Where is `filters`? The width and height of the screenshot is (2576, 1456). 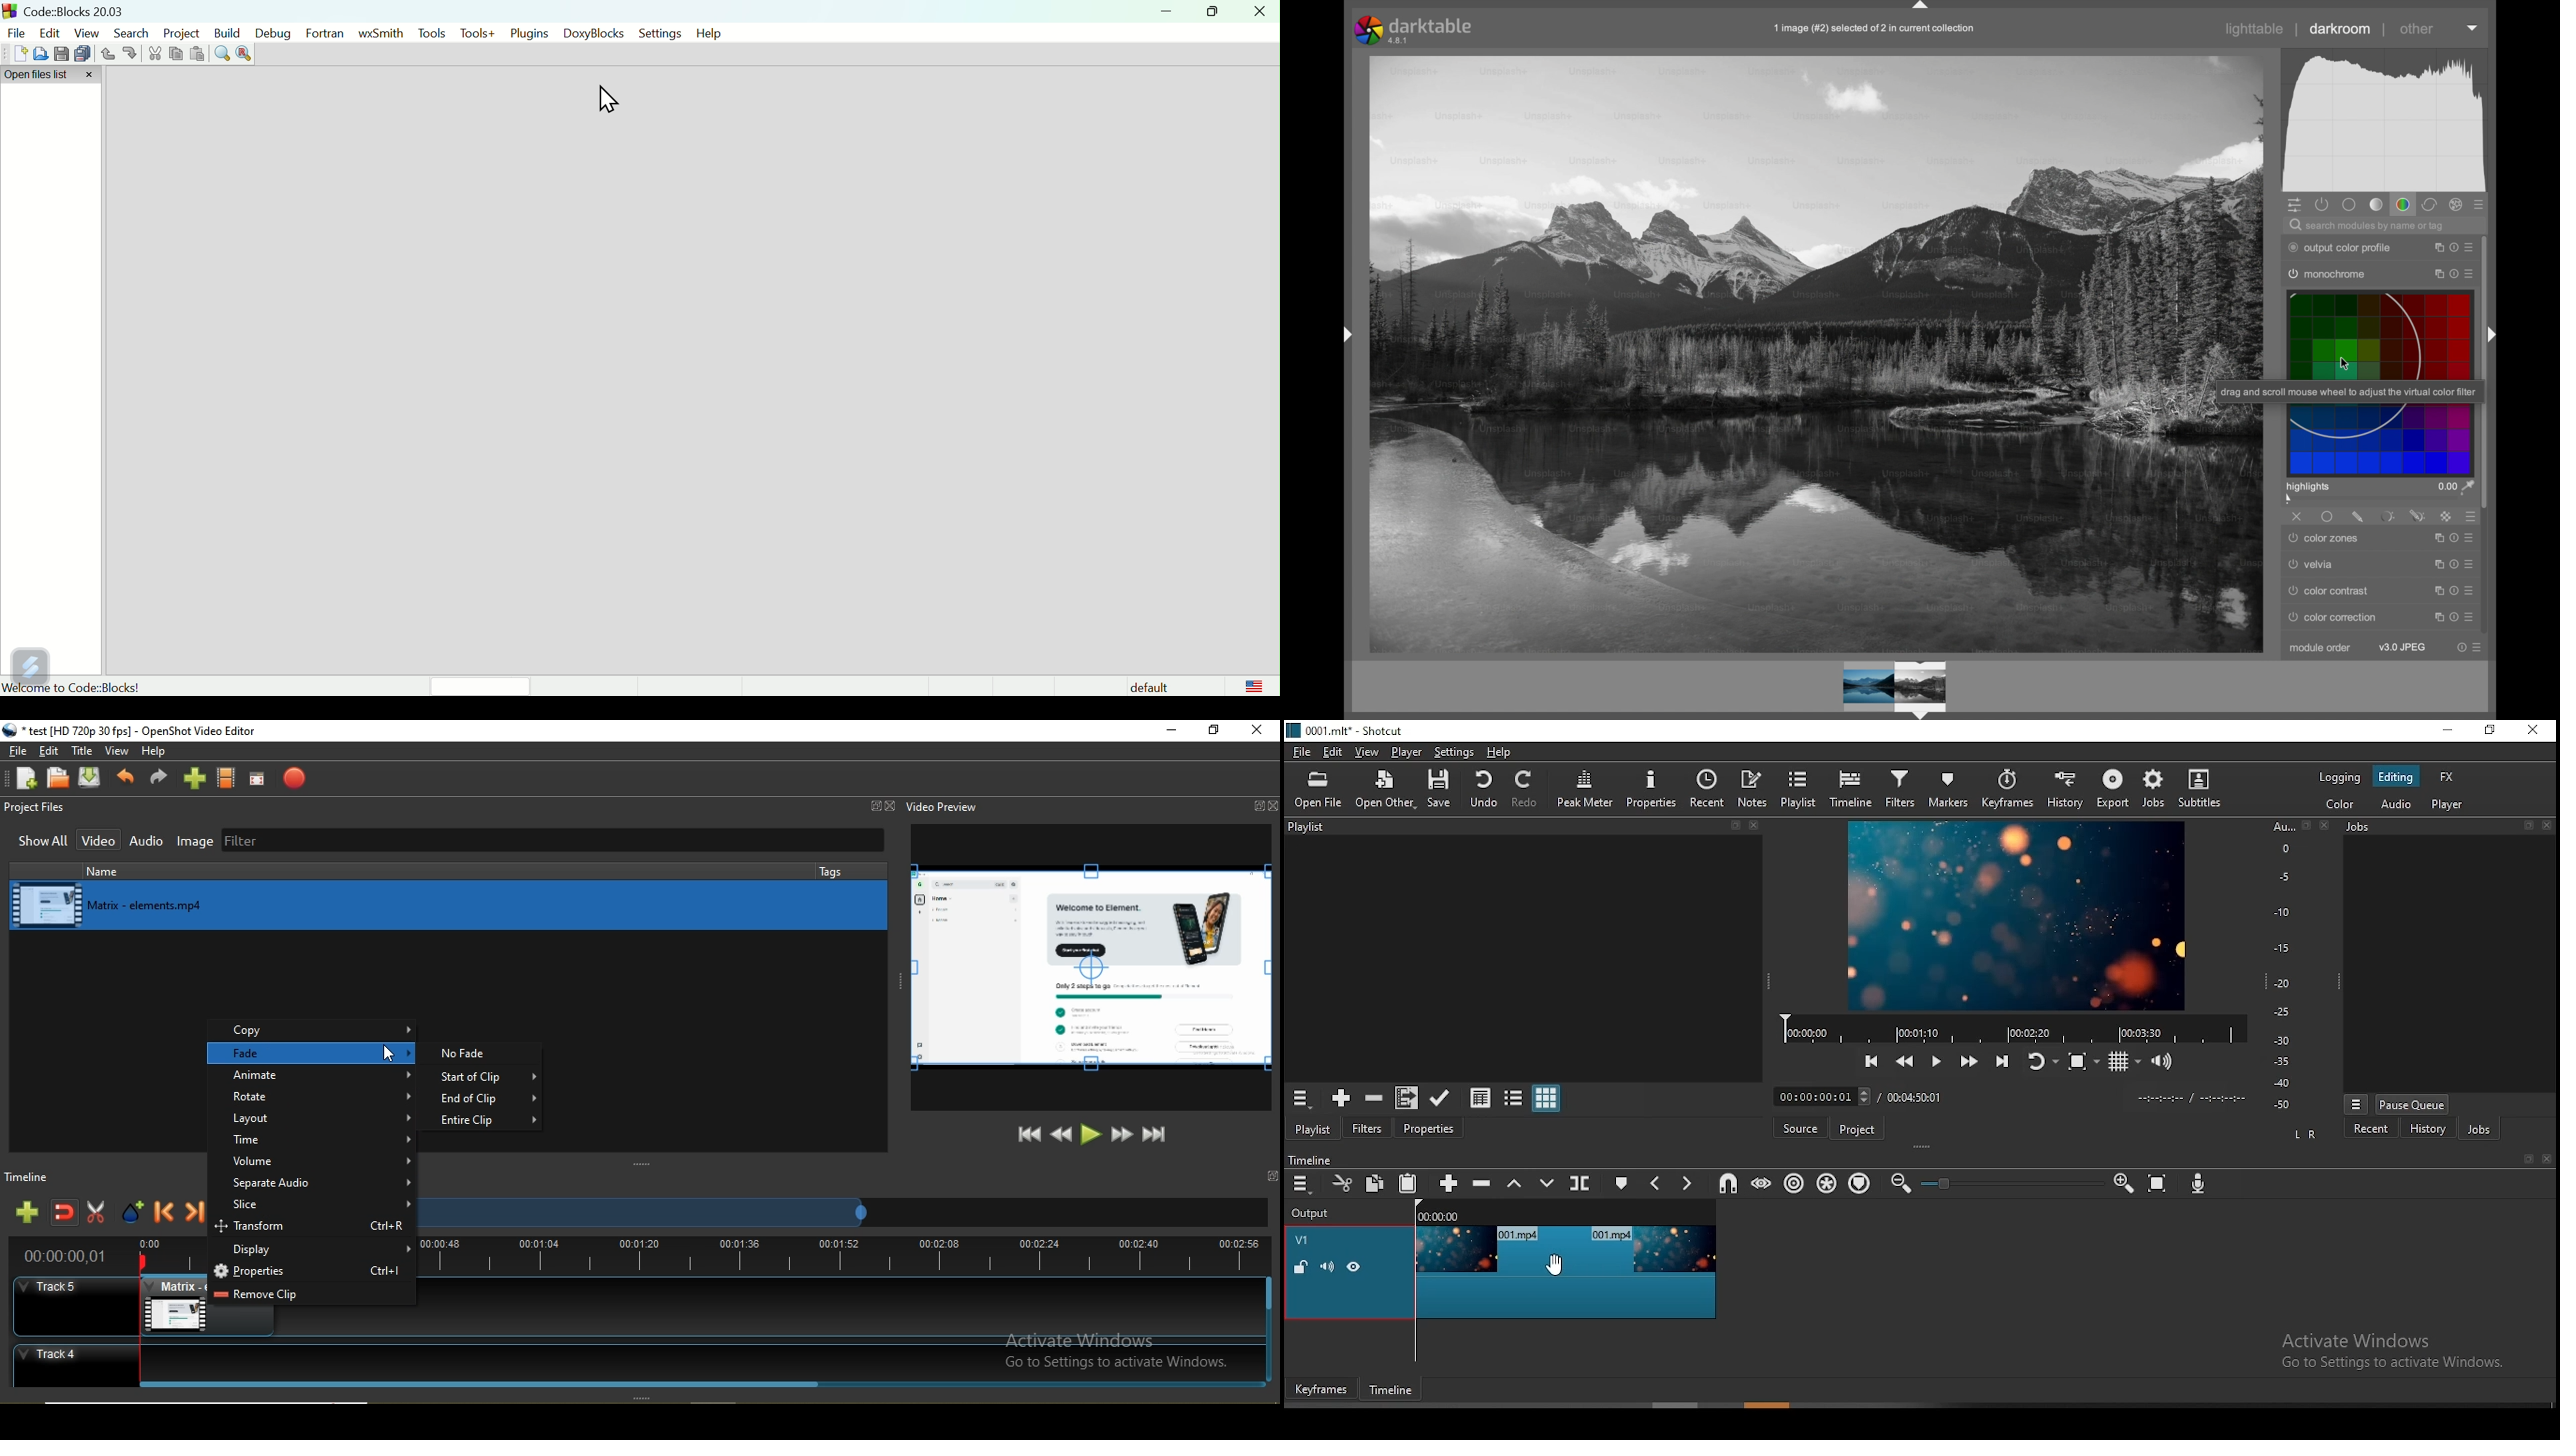
filters is located at coordinates (1901, 789).